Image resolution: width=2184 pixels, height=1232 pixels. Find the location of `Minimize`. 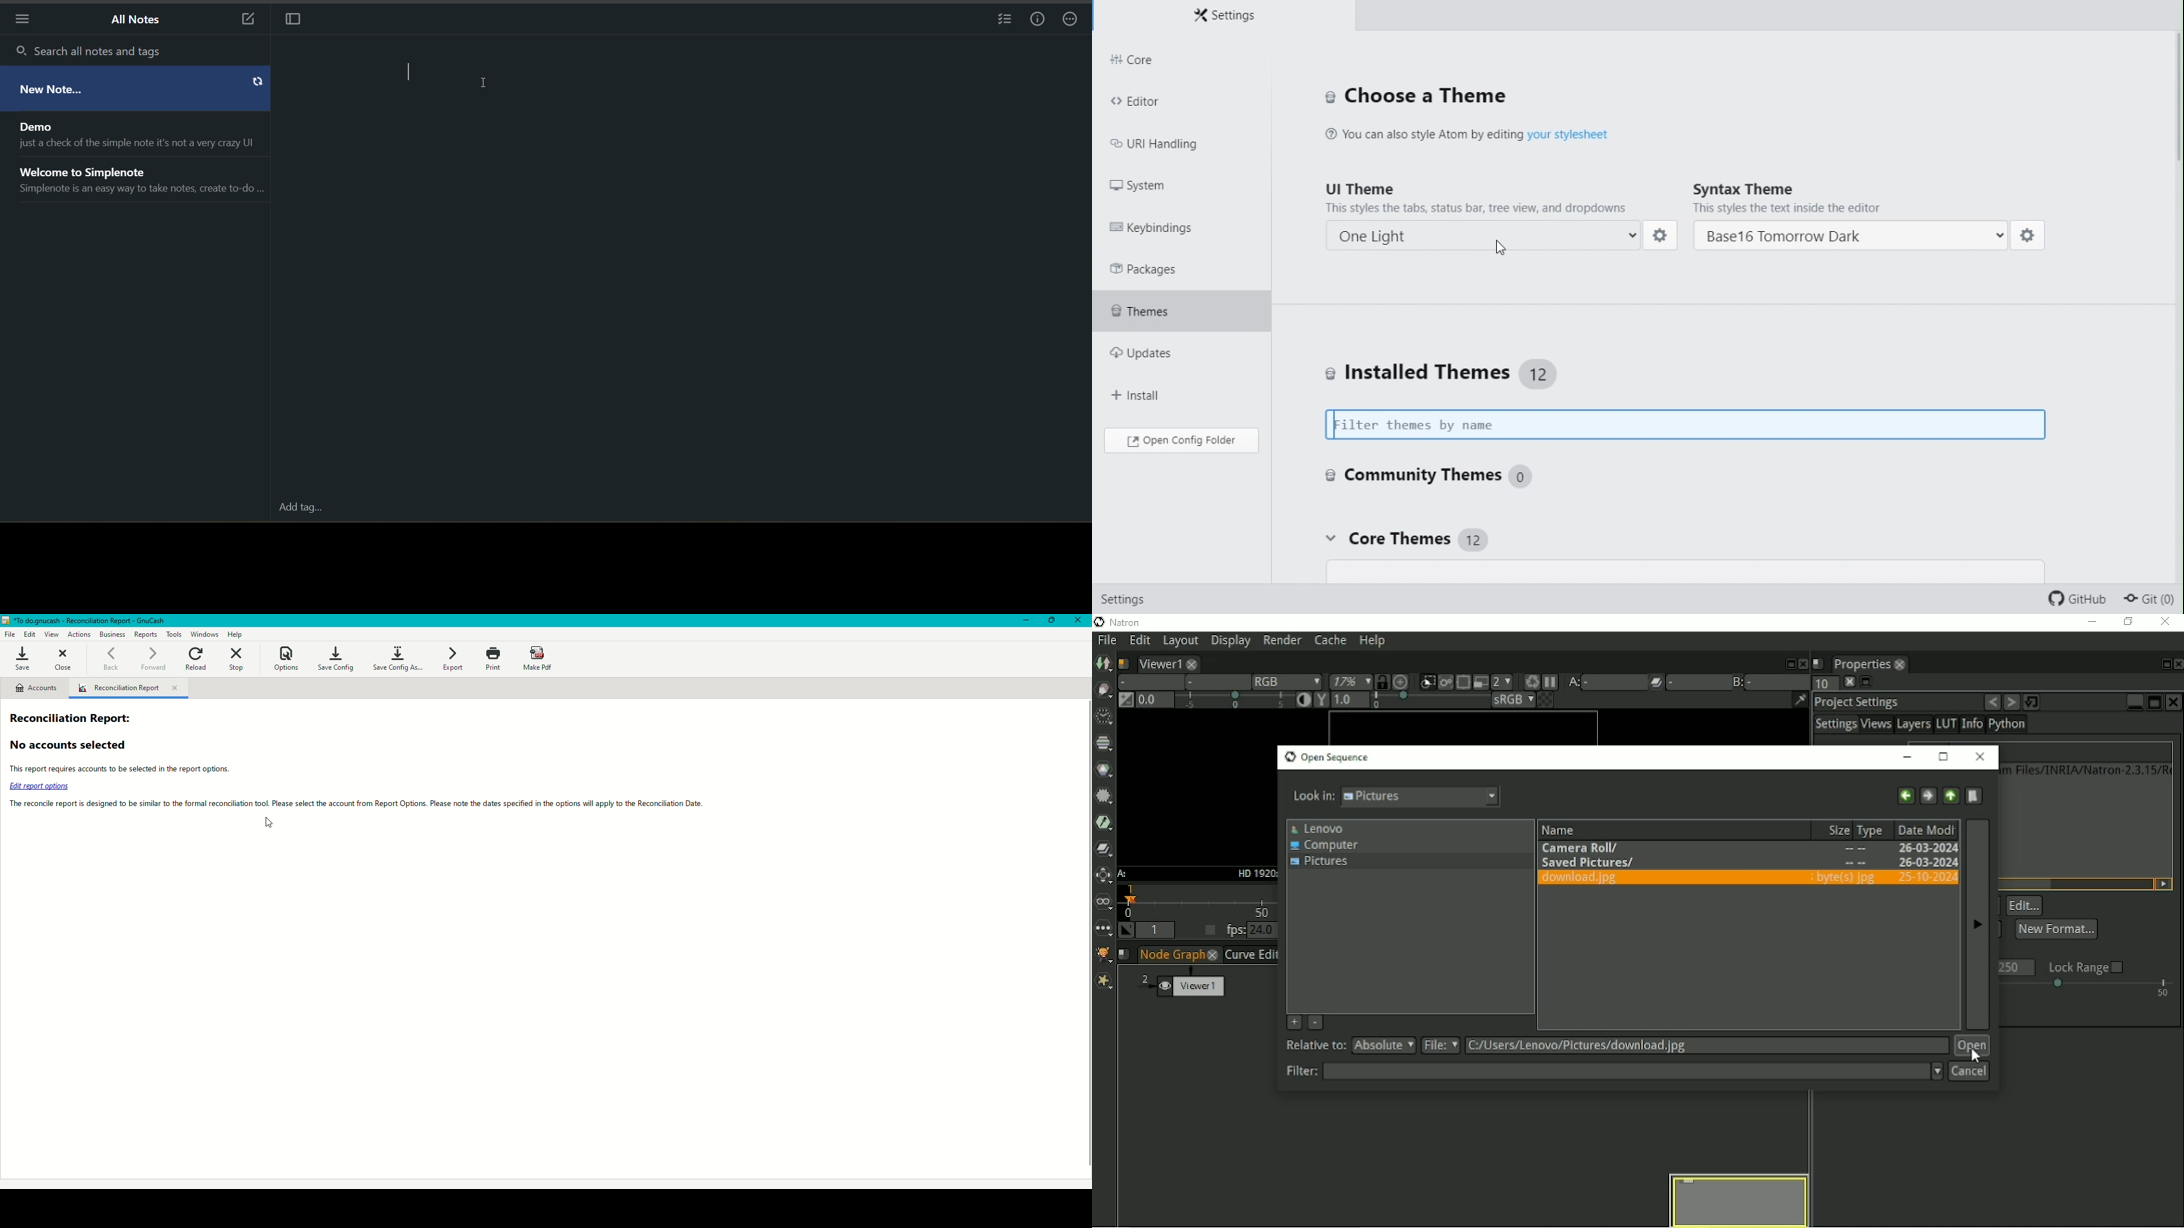

Minimize is located at coordinates (2134, 700).